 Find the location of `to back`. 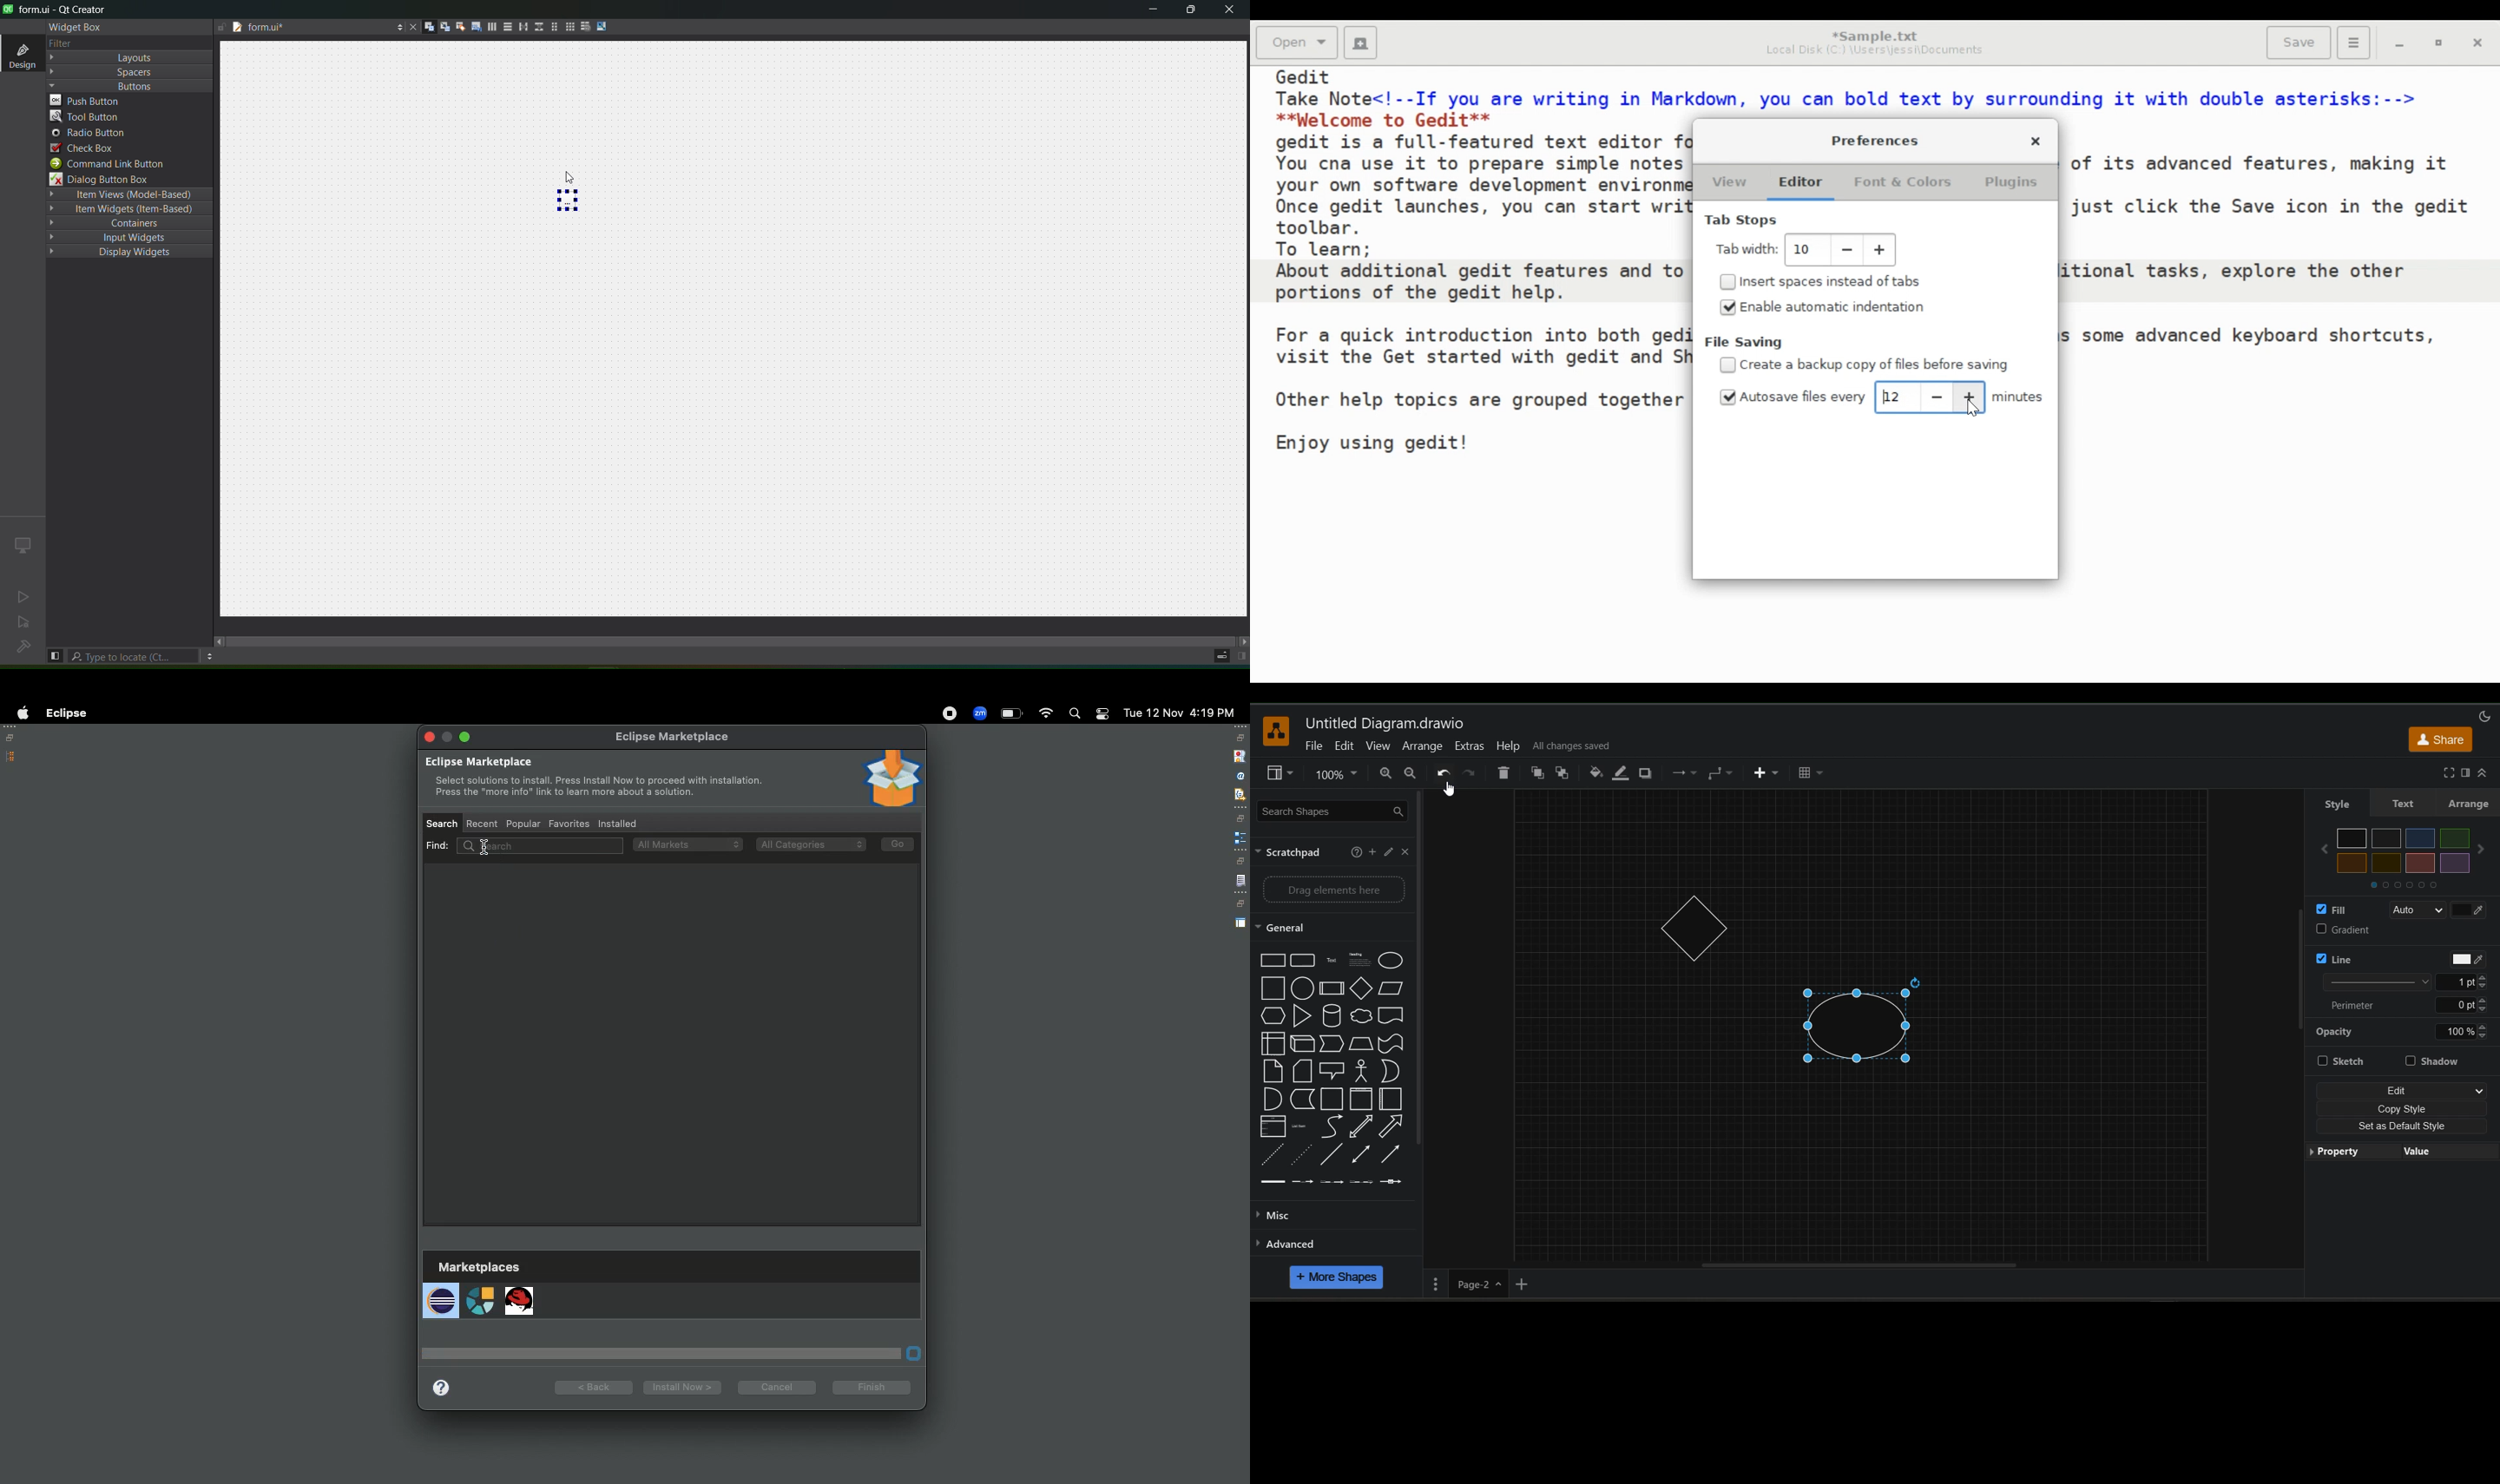

to back is located at coordinates (1563, 776).